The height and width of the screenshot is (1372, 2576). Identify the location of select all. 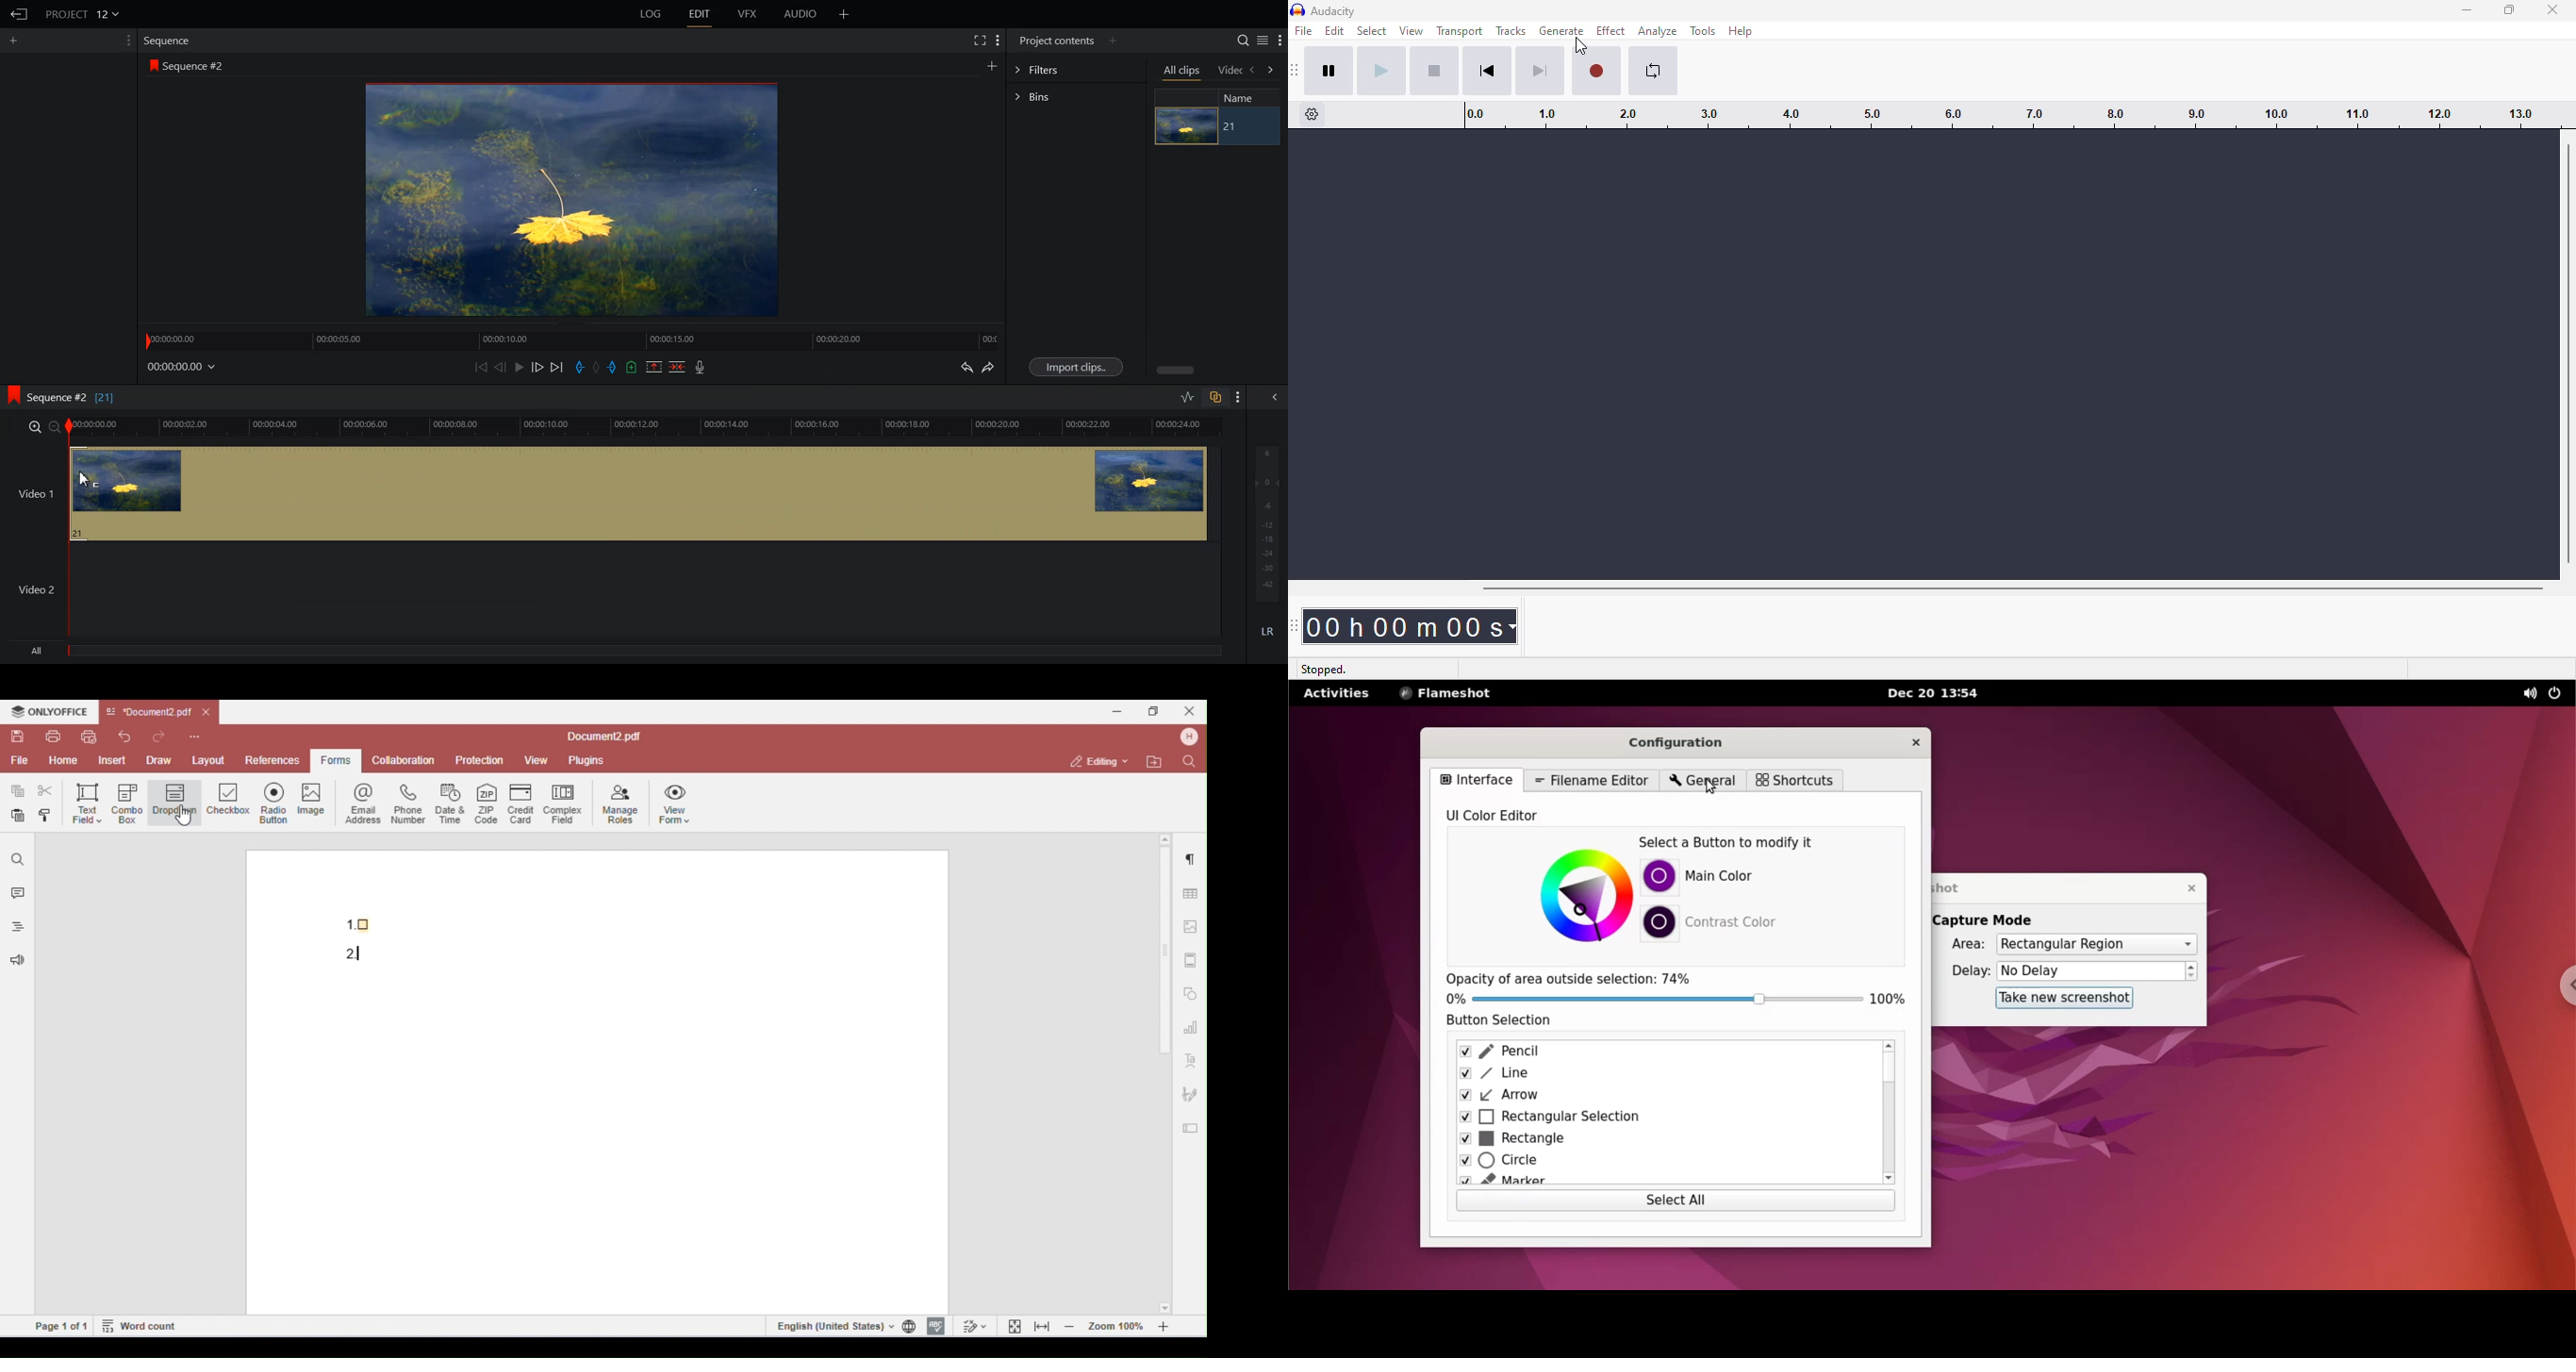
(1672, 1202).